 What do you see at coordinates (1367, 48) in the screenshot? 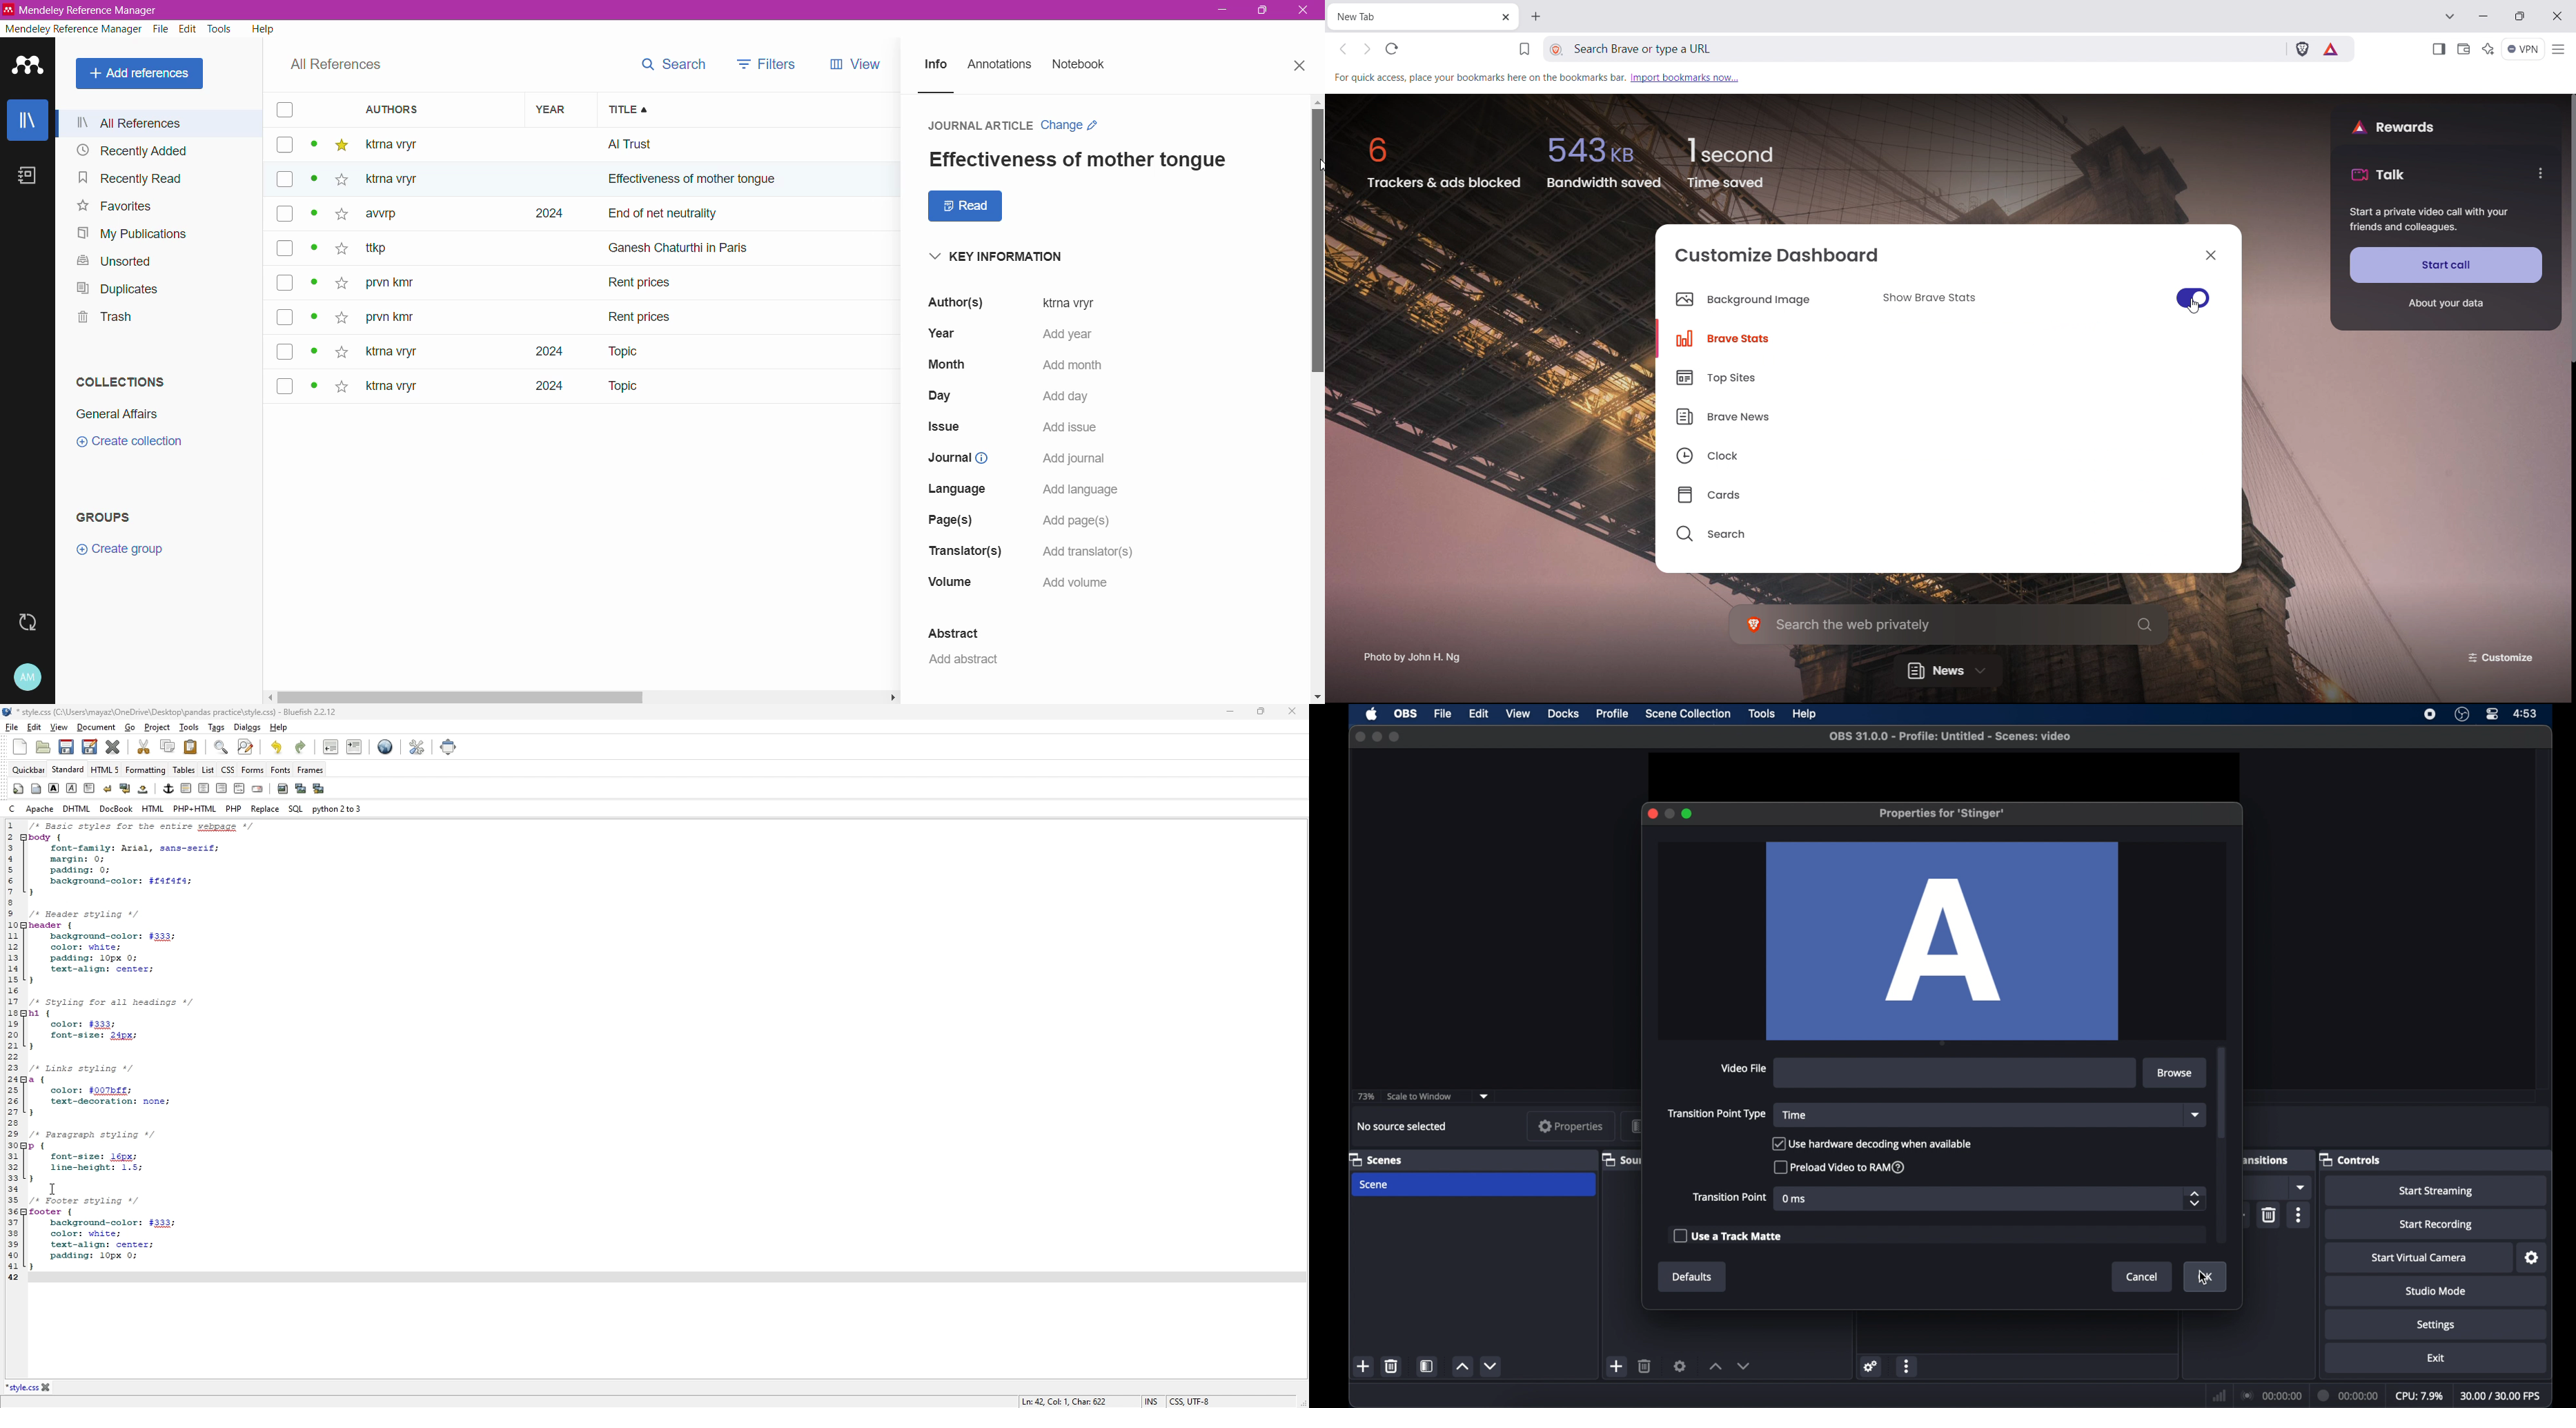
I see `click to go forward hold to see history ` at bounding box center [1367, 48].